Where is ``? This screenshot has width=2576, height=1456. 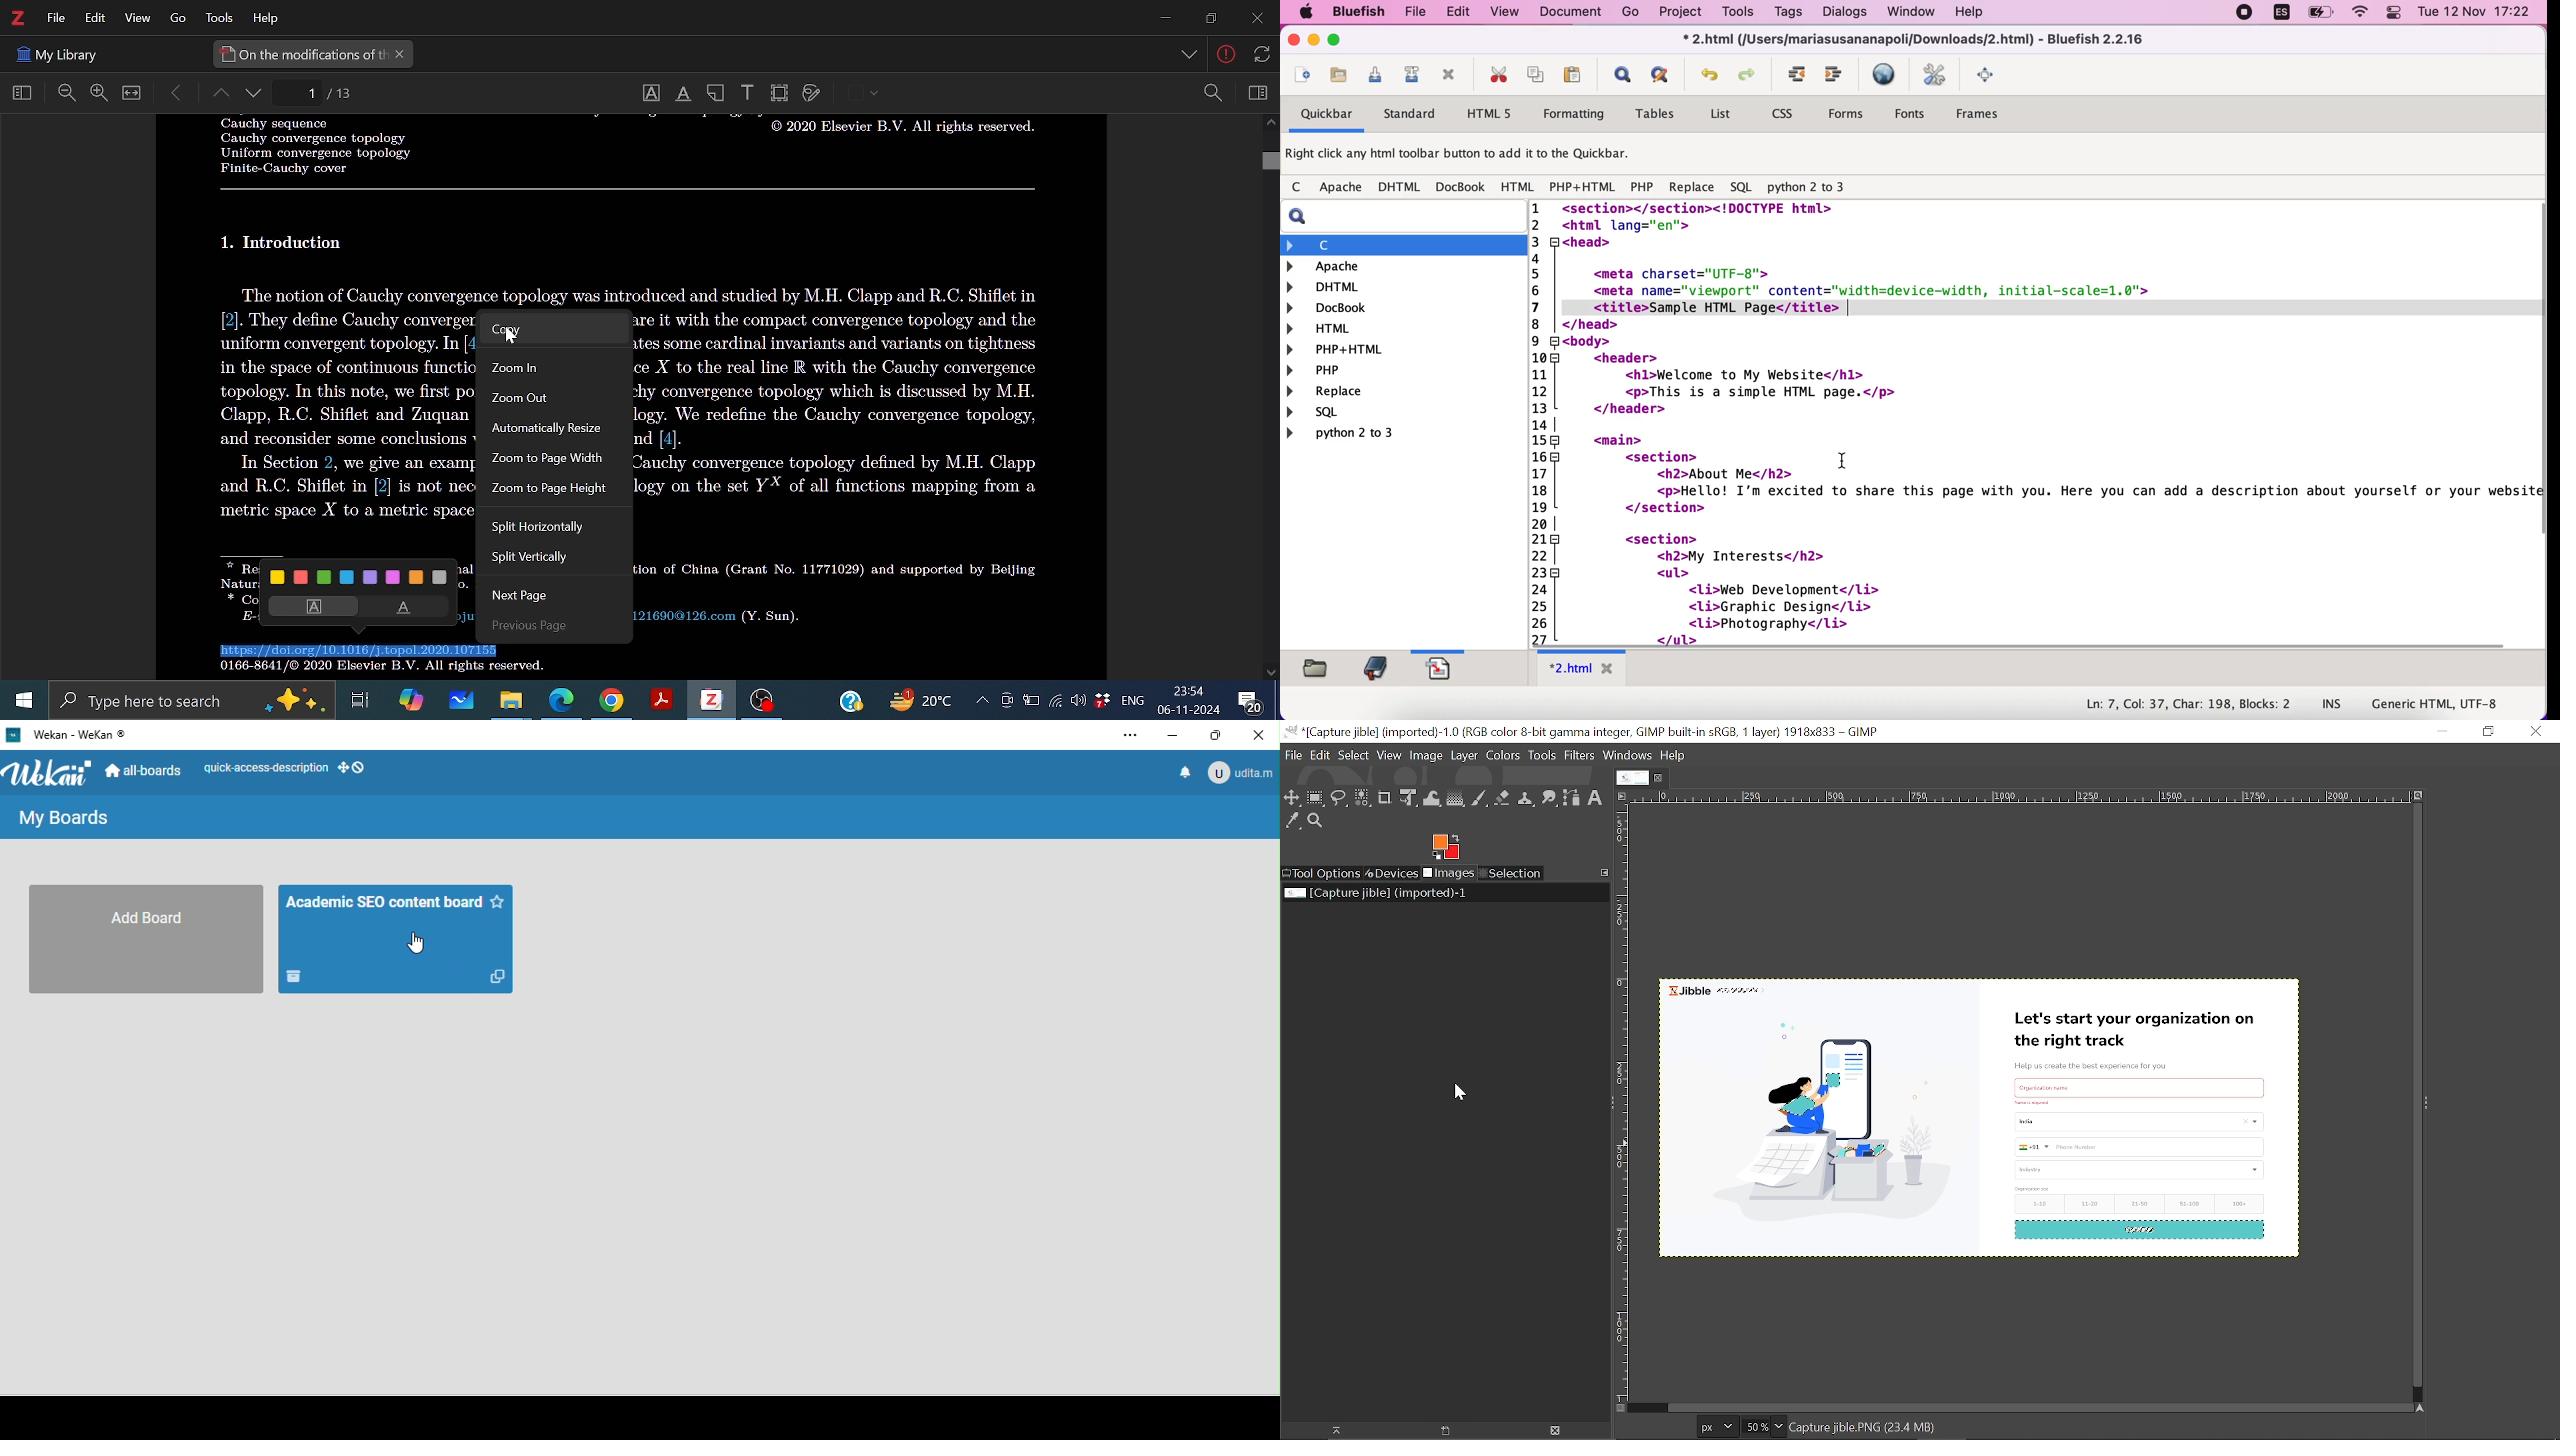
 is located at coordinates (638, 293).